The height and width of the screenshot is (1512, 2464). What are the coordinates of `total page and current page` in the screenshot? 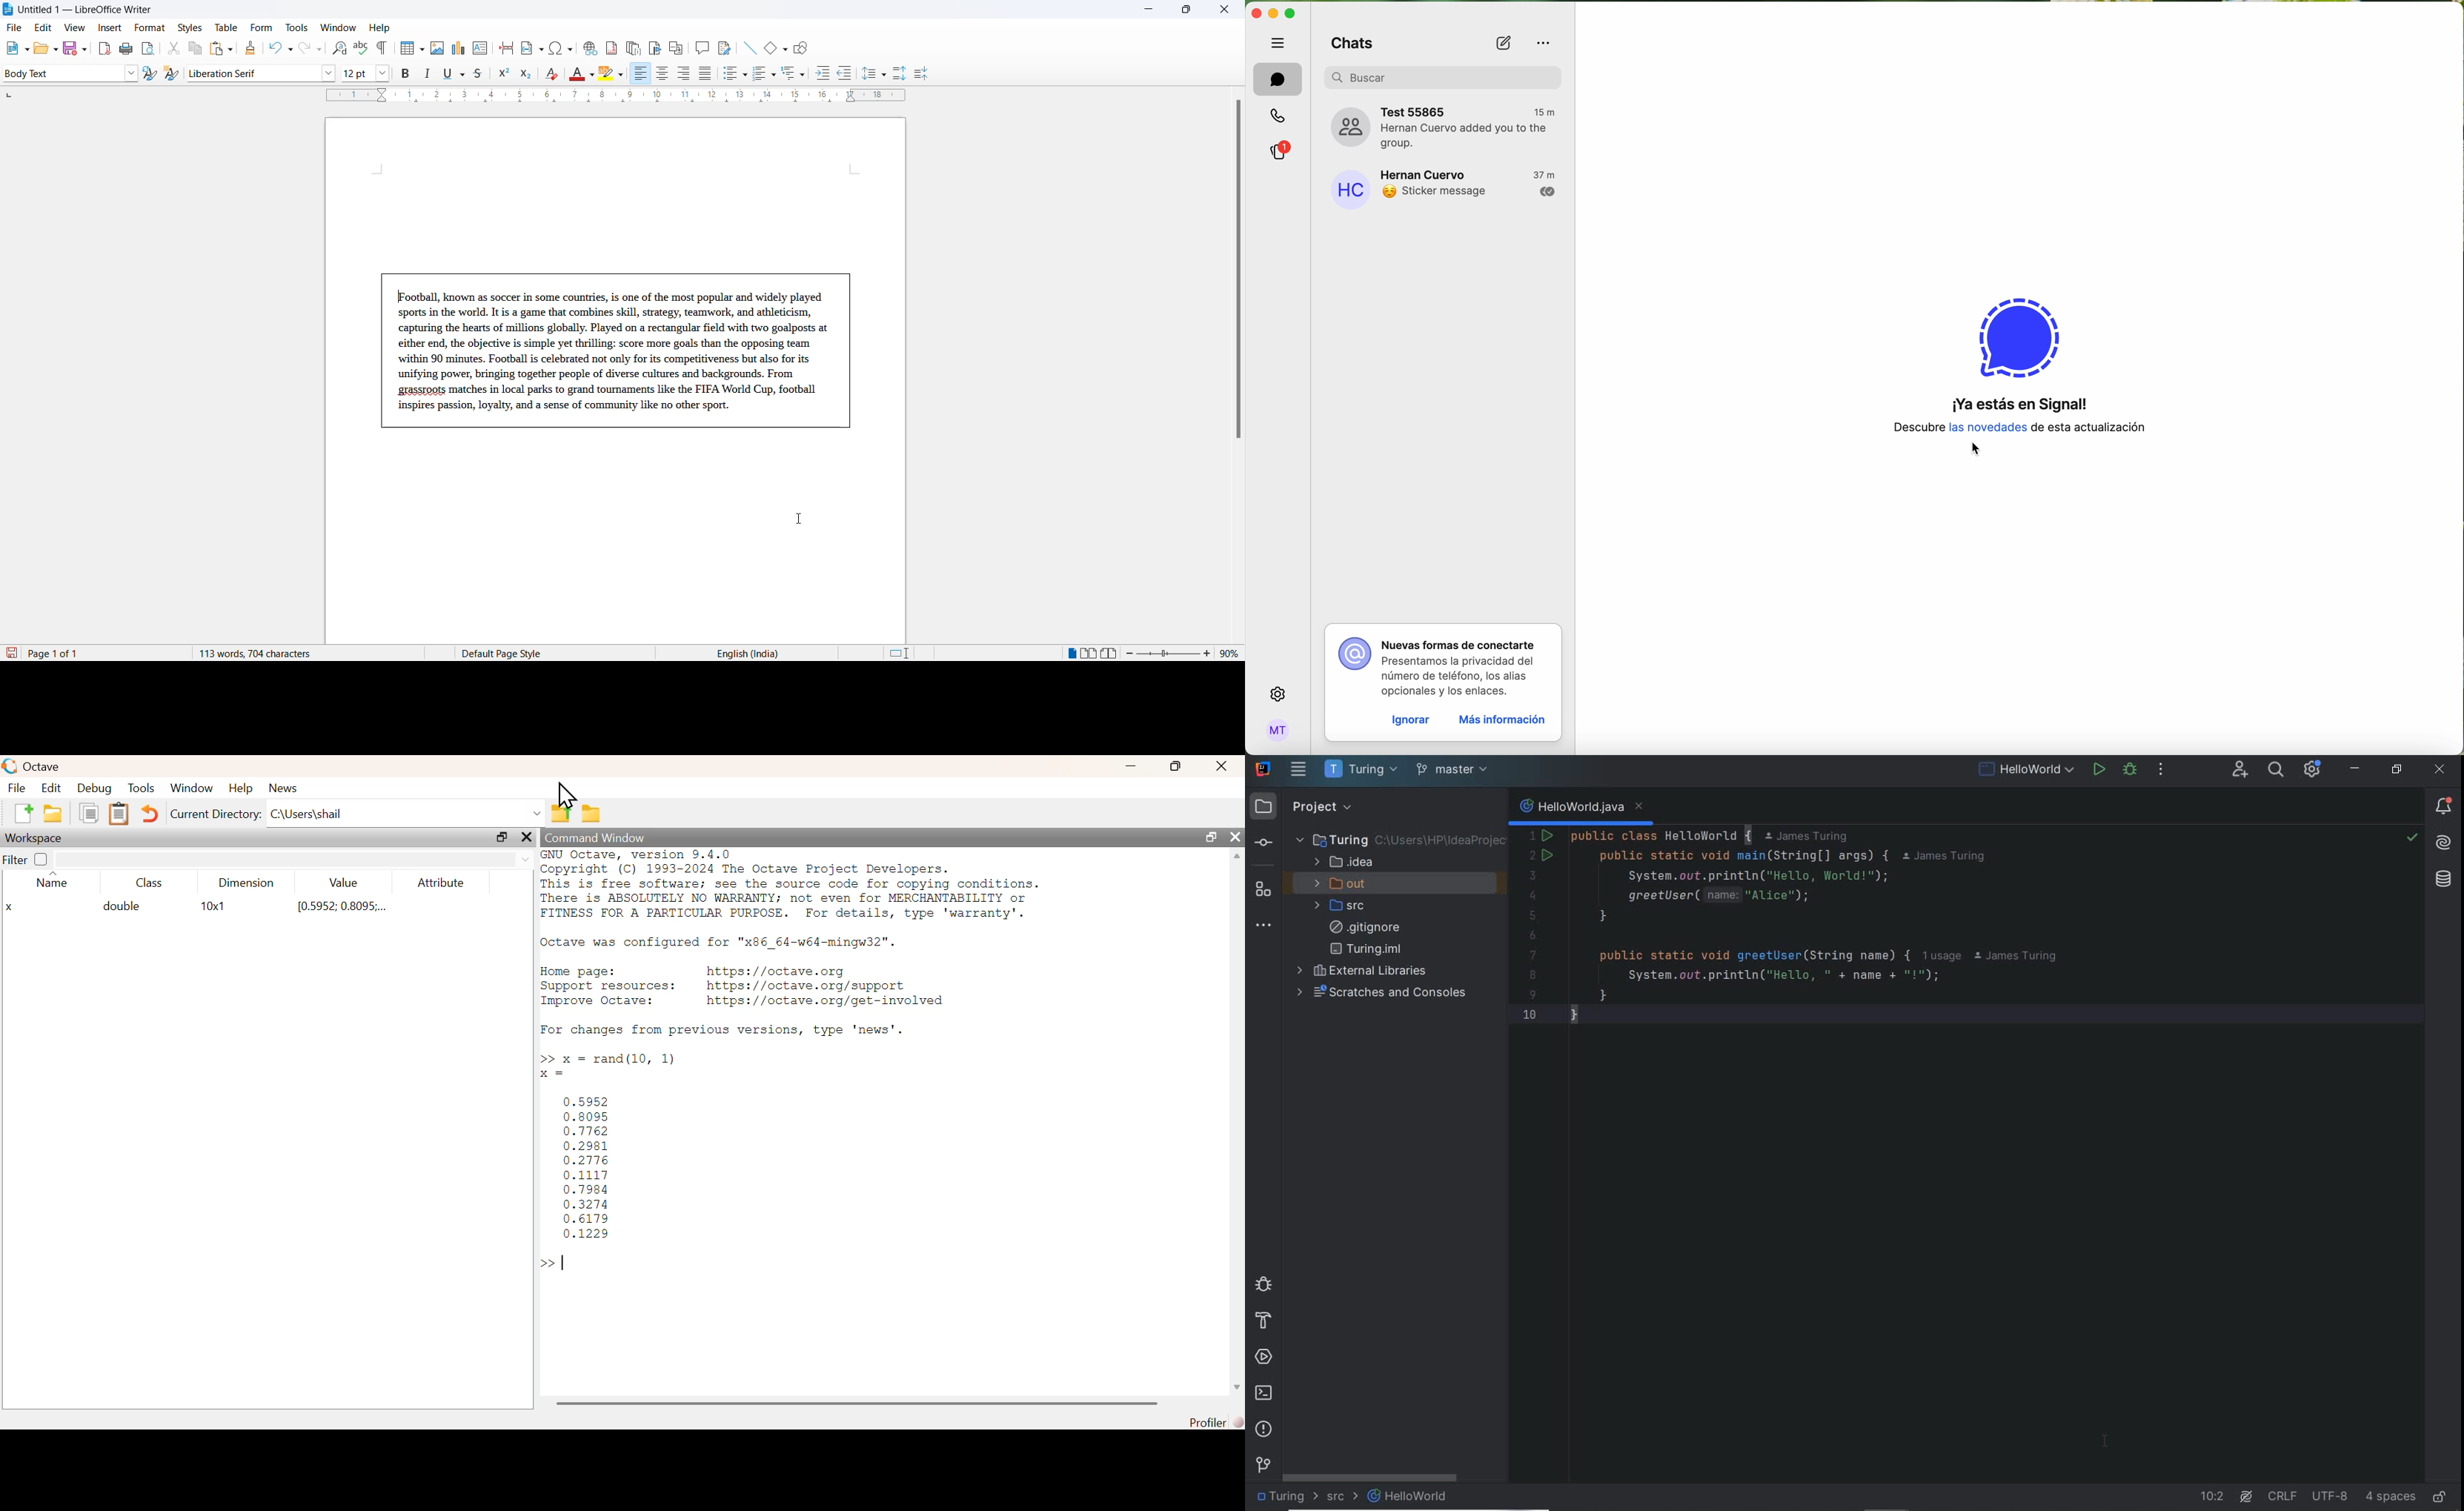 It's located at (65, 654).